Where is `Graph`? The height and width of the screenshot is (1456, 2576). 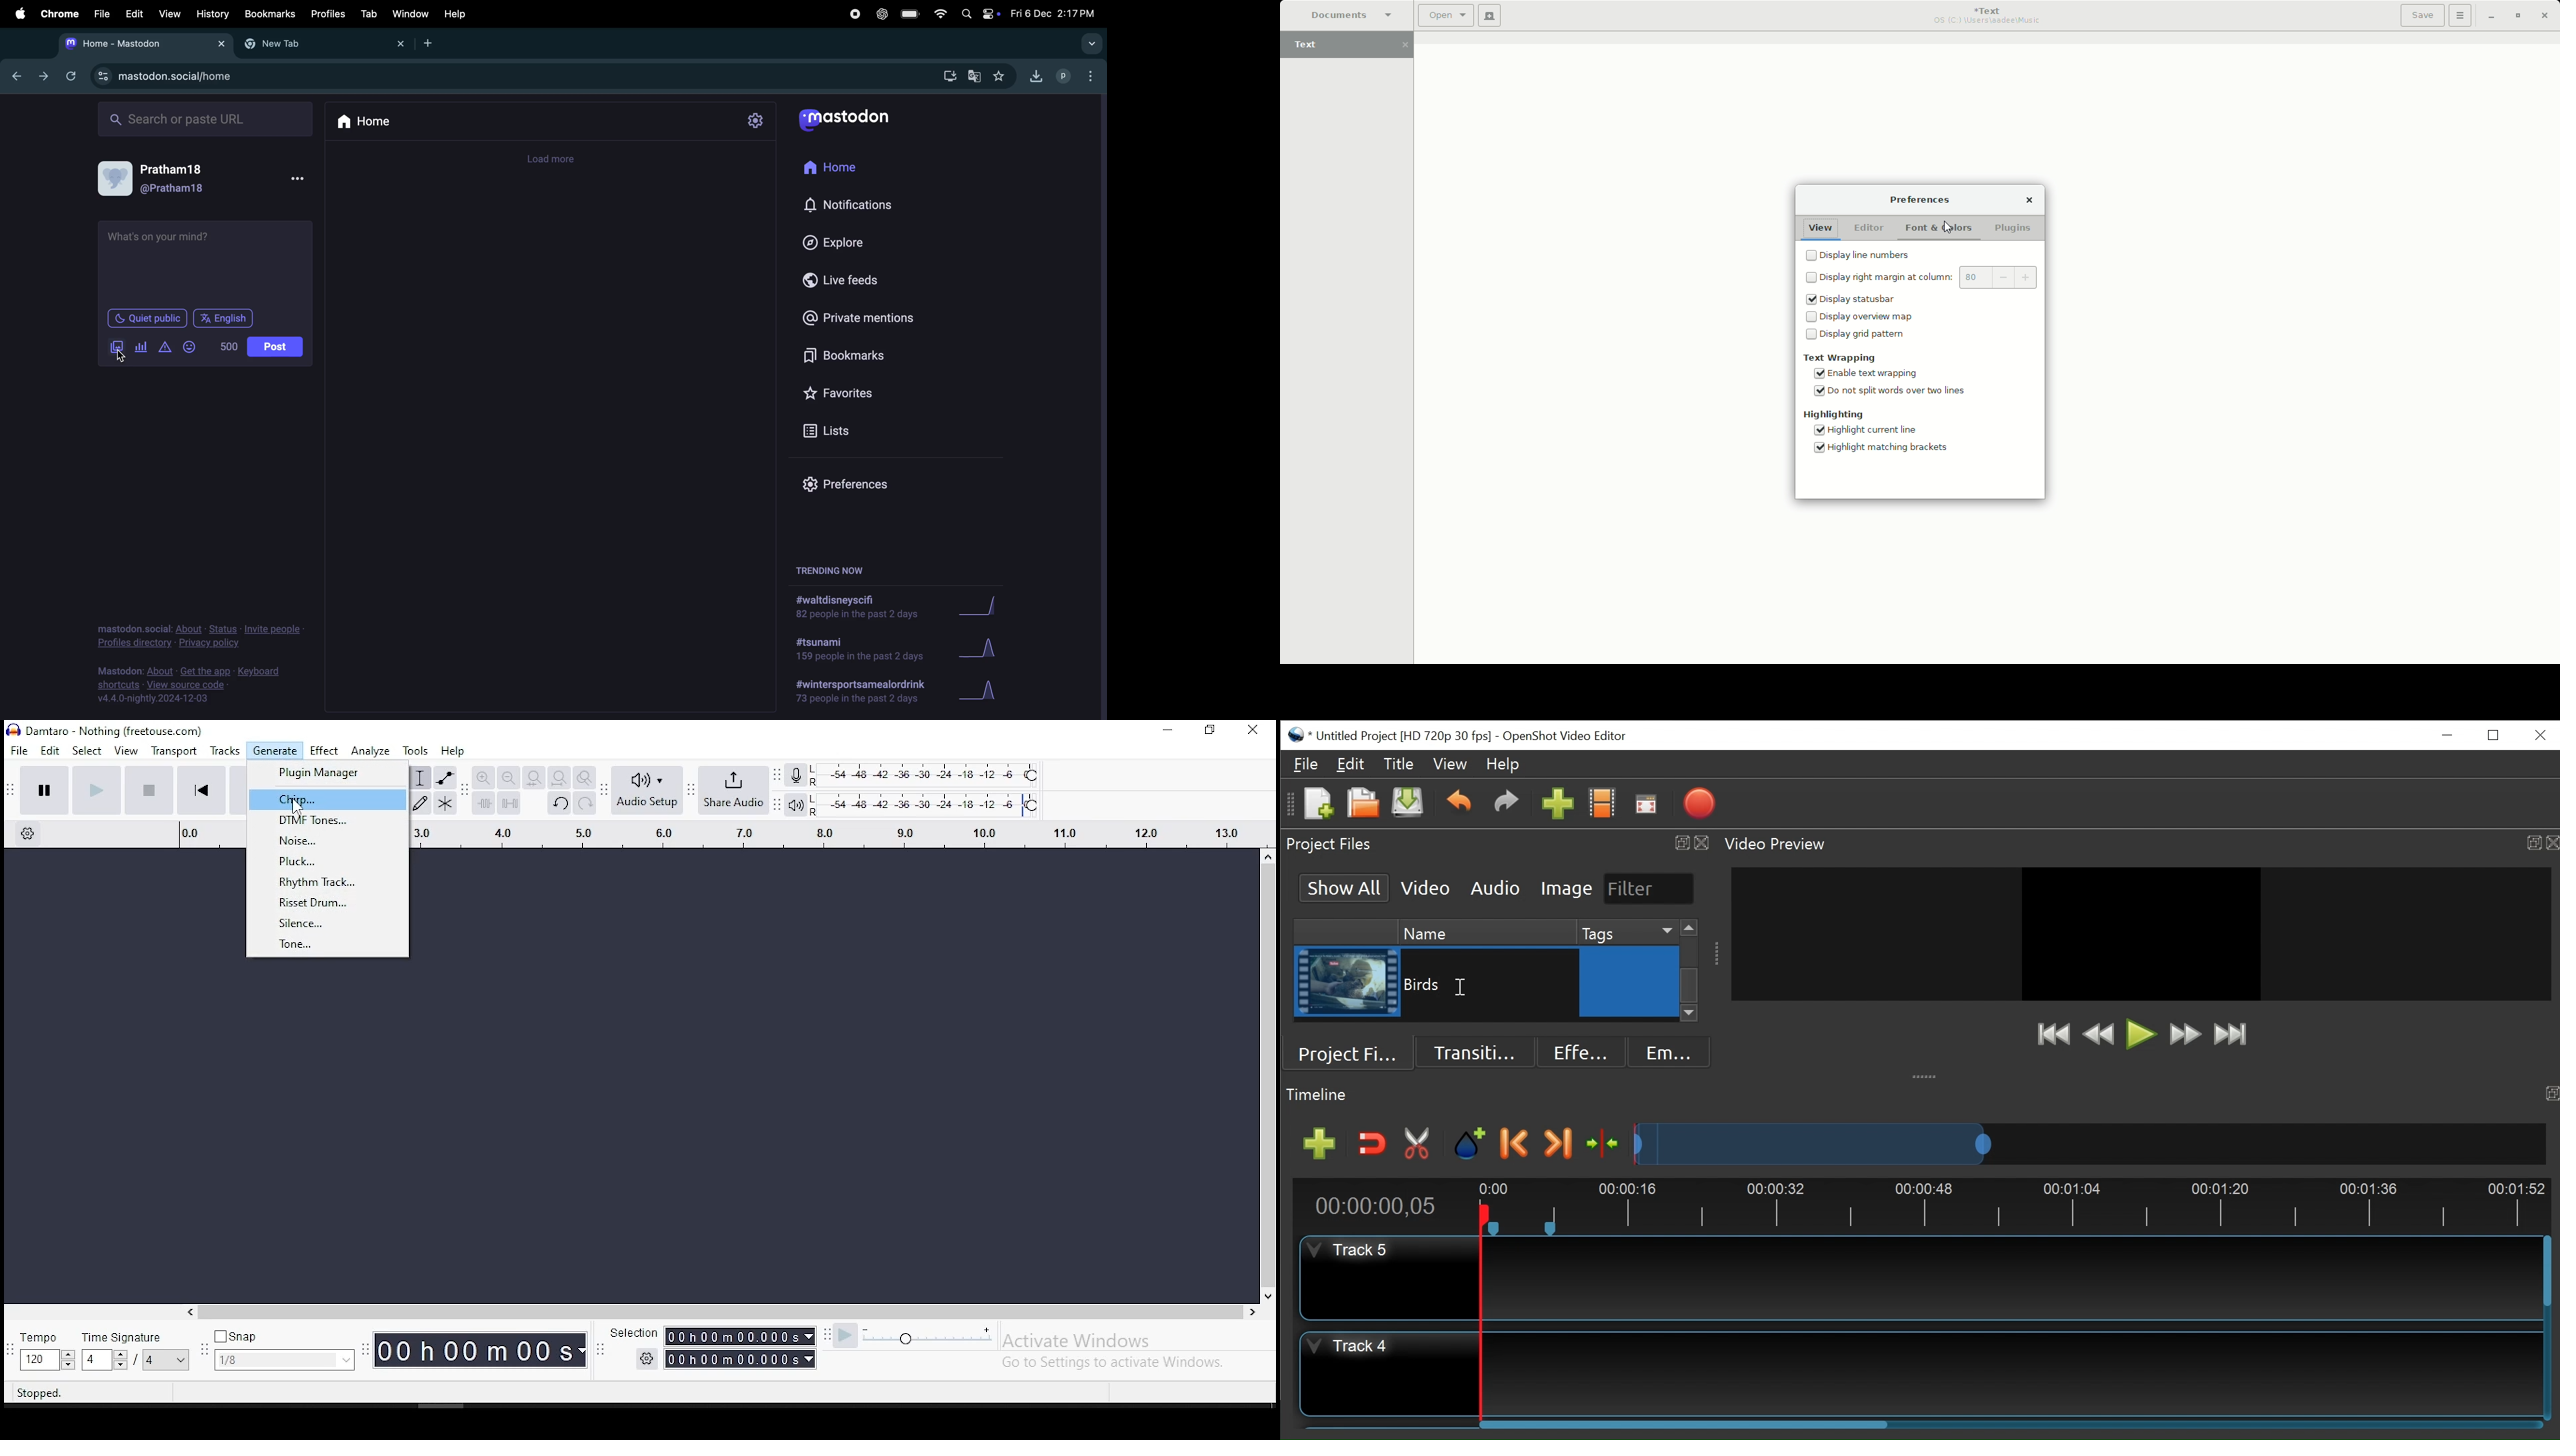
Graph is located at coordinates (991, 688).